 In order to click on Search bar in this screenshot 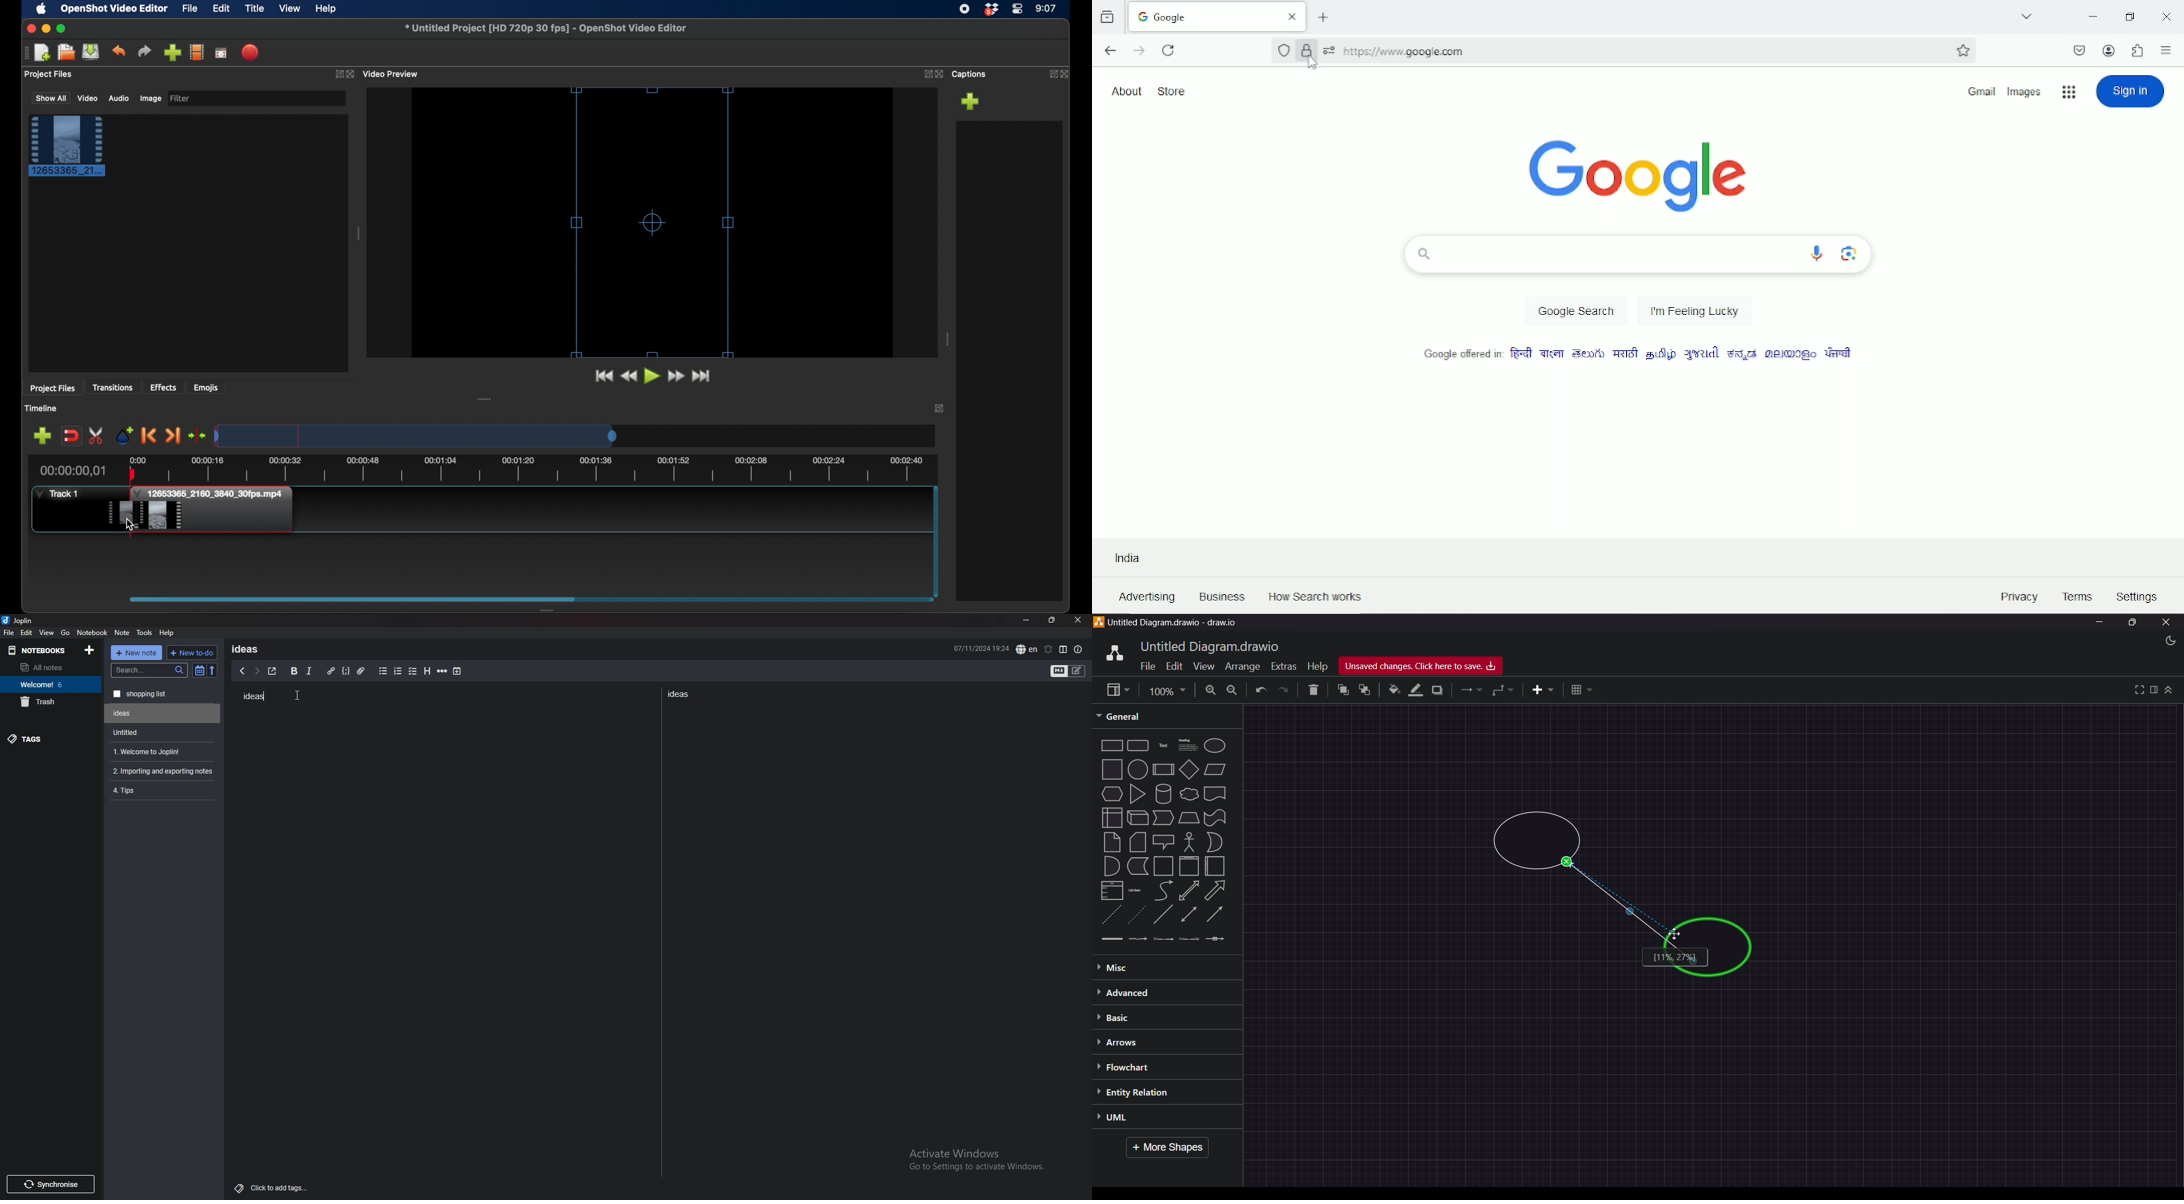, I will do `click(1638, 255)`.